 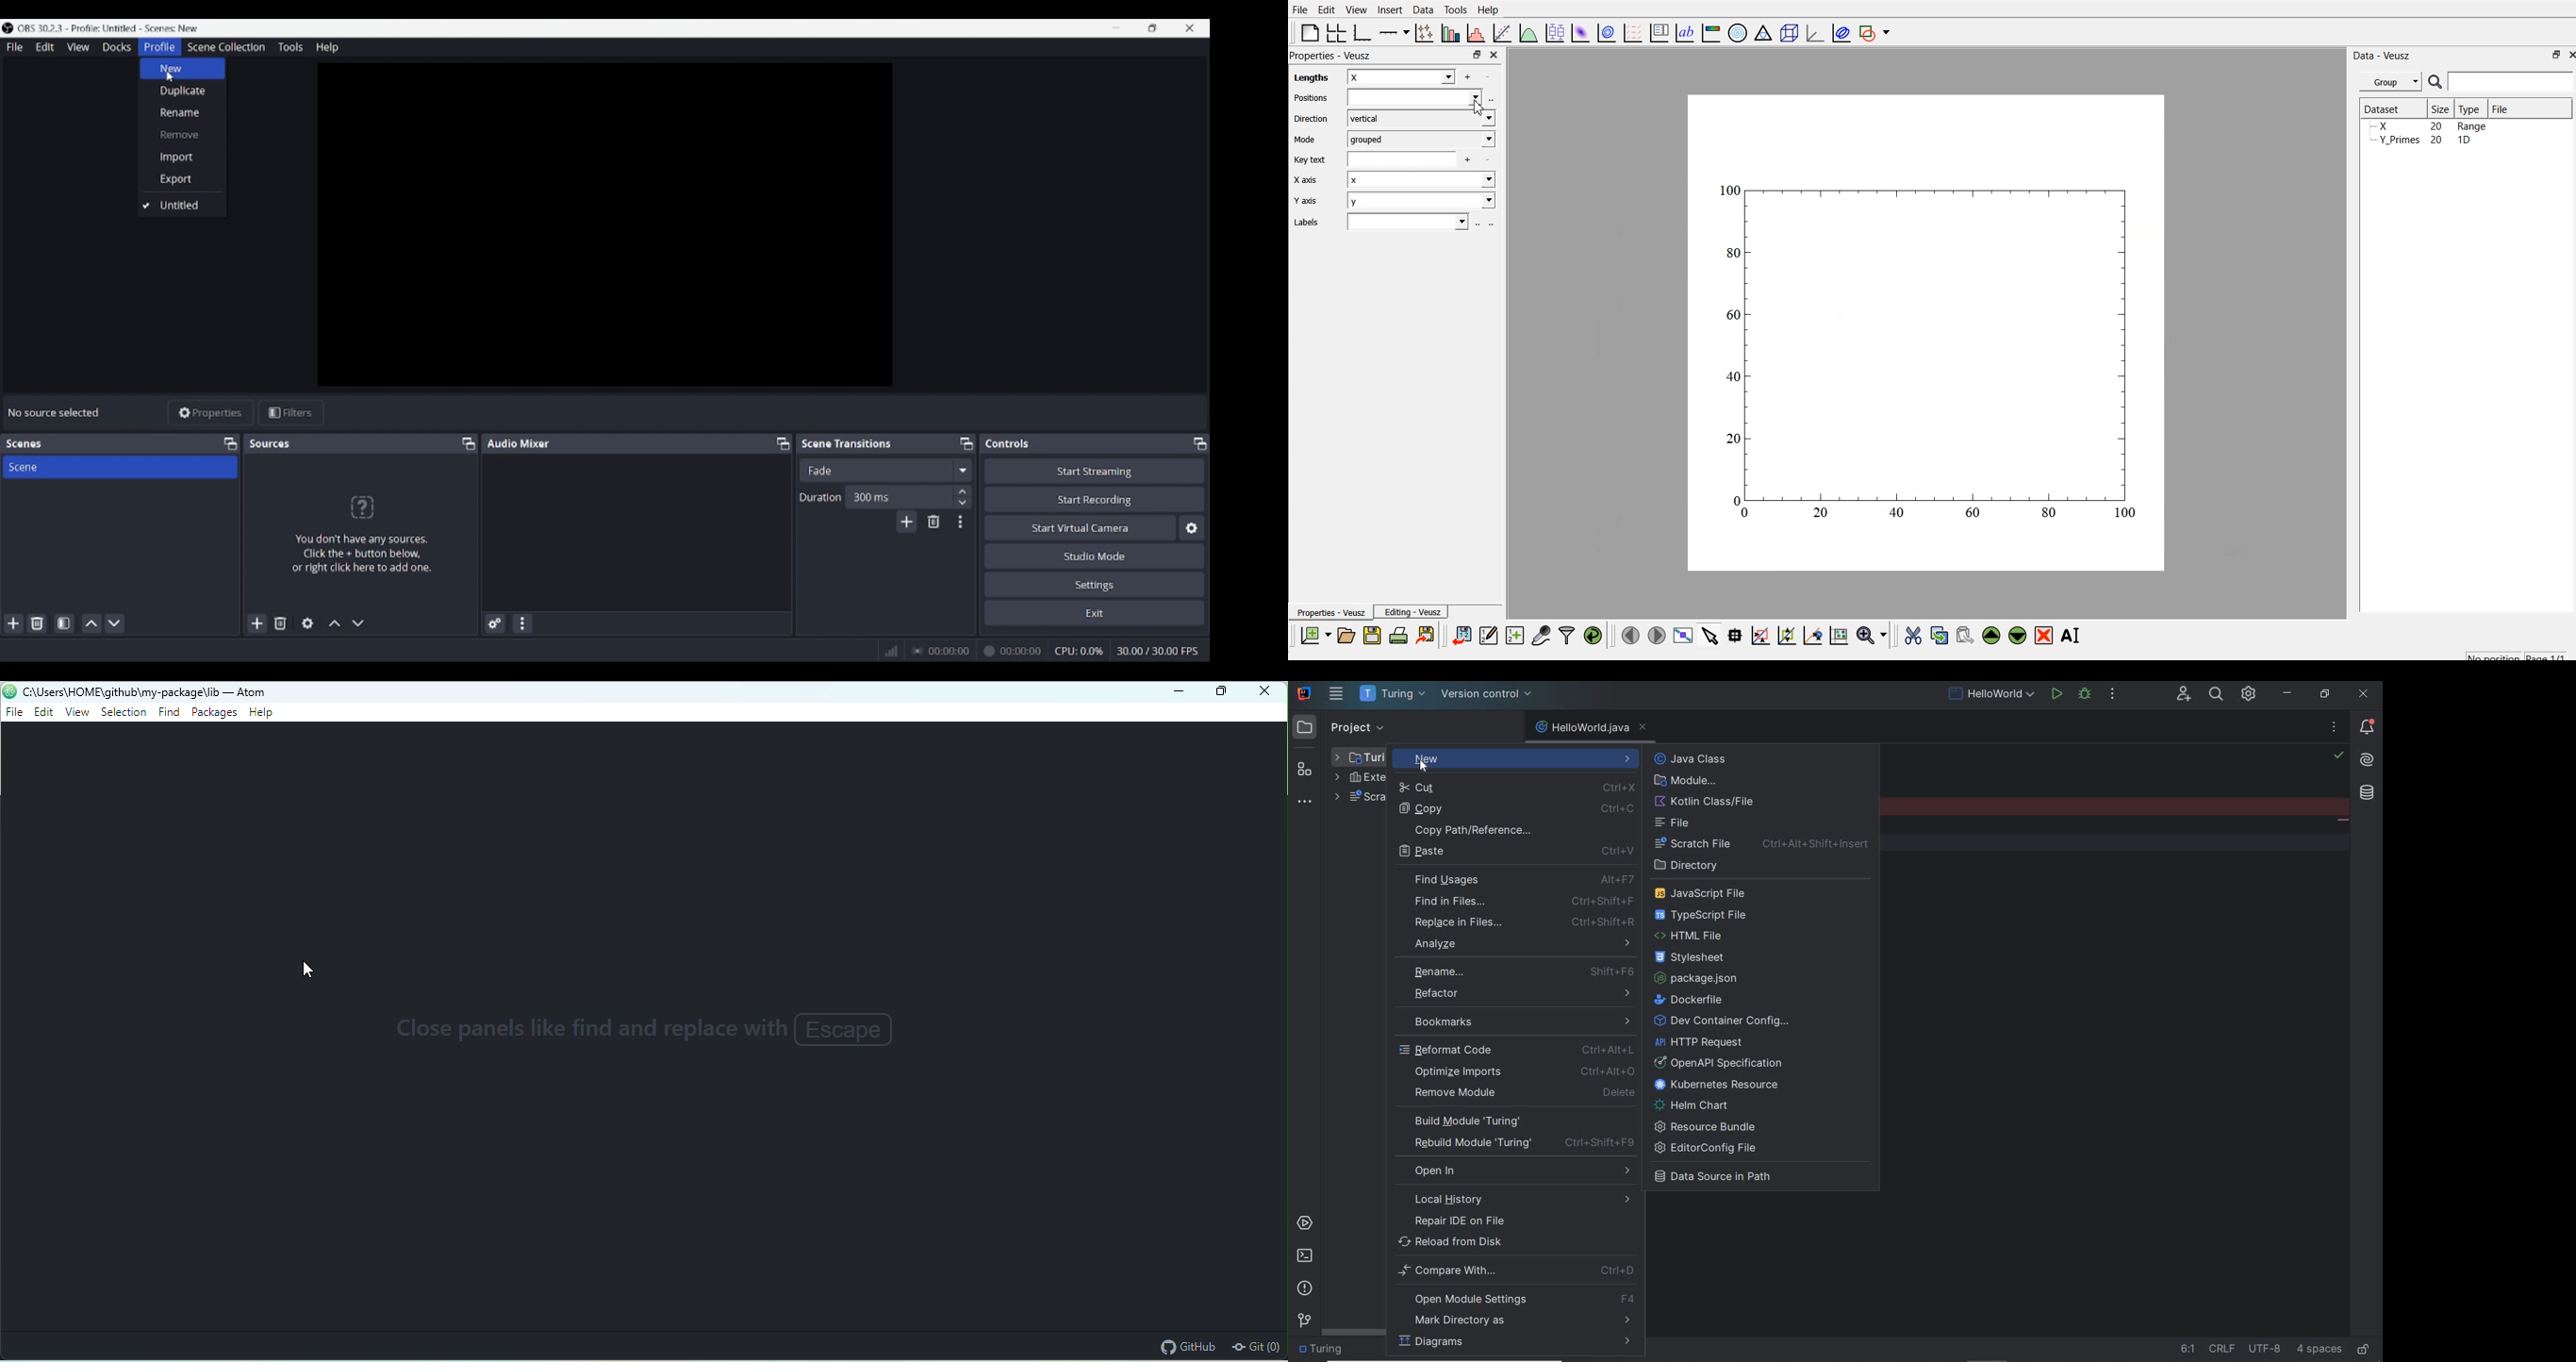 What do you see at coordinates (271, 443) in the screenshot?
I see `Panel title` at bounding box center [271, 443].